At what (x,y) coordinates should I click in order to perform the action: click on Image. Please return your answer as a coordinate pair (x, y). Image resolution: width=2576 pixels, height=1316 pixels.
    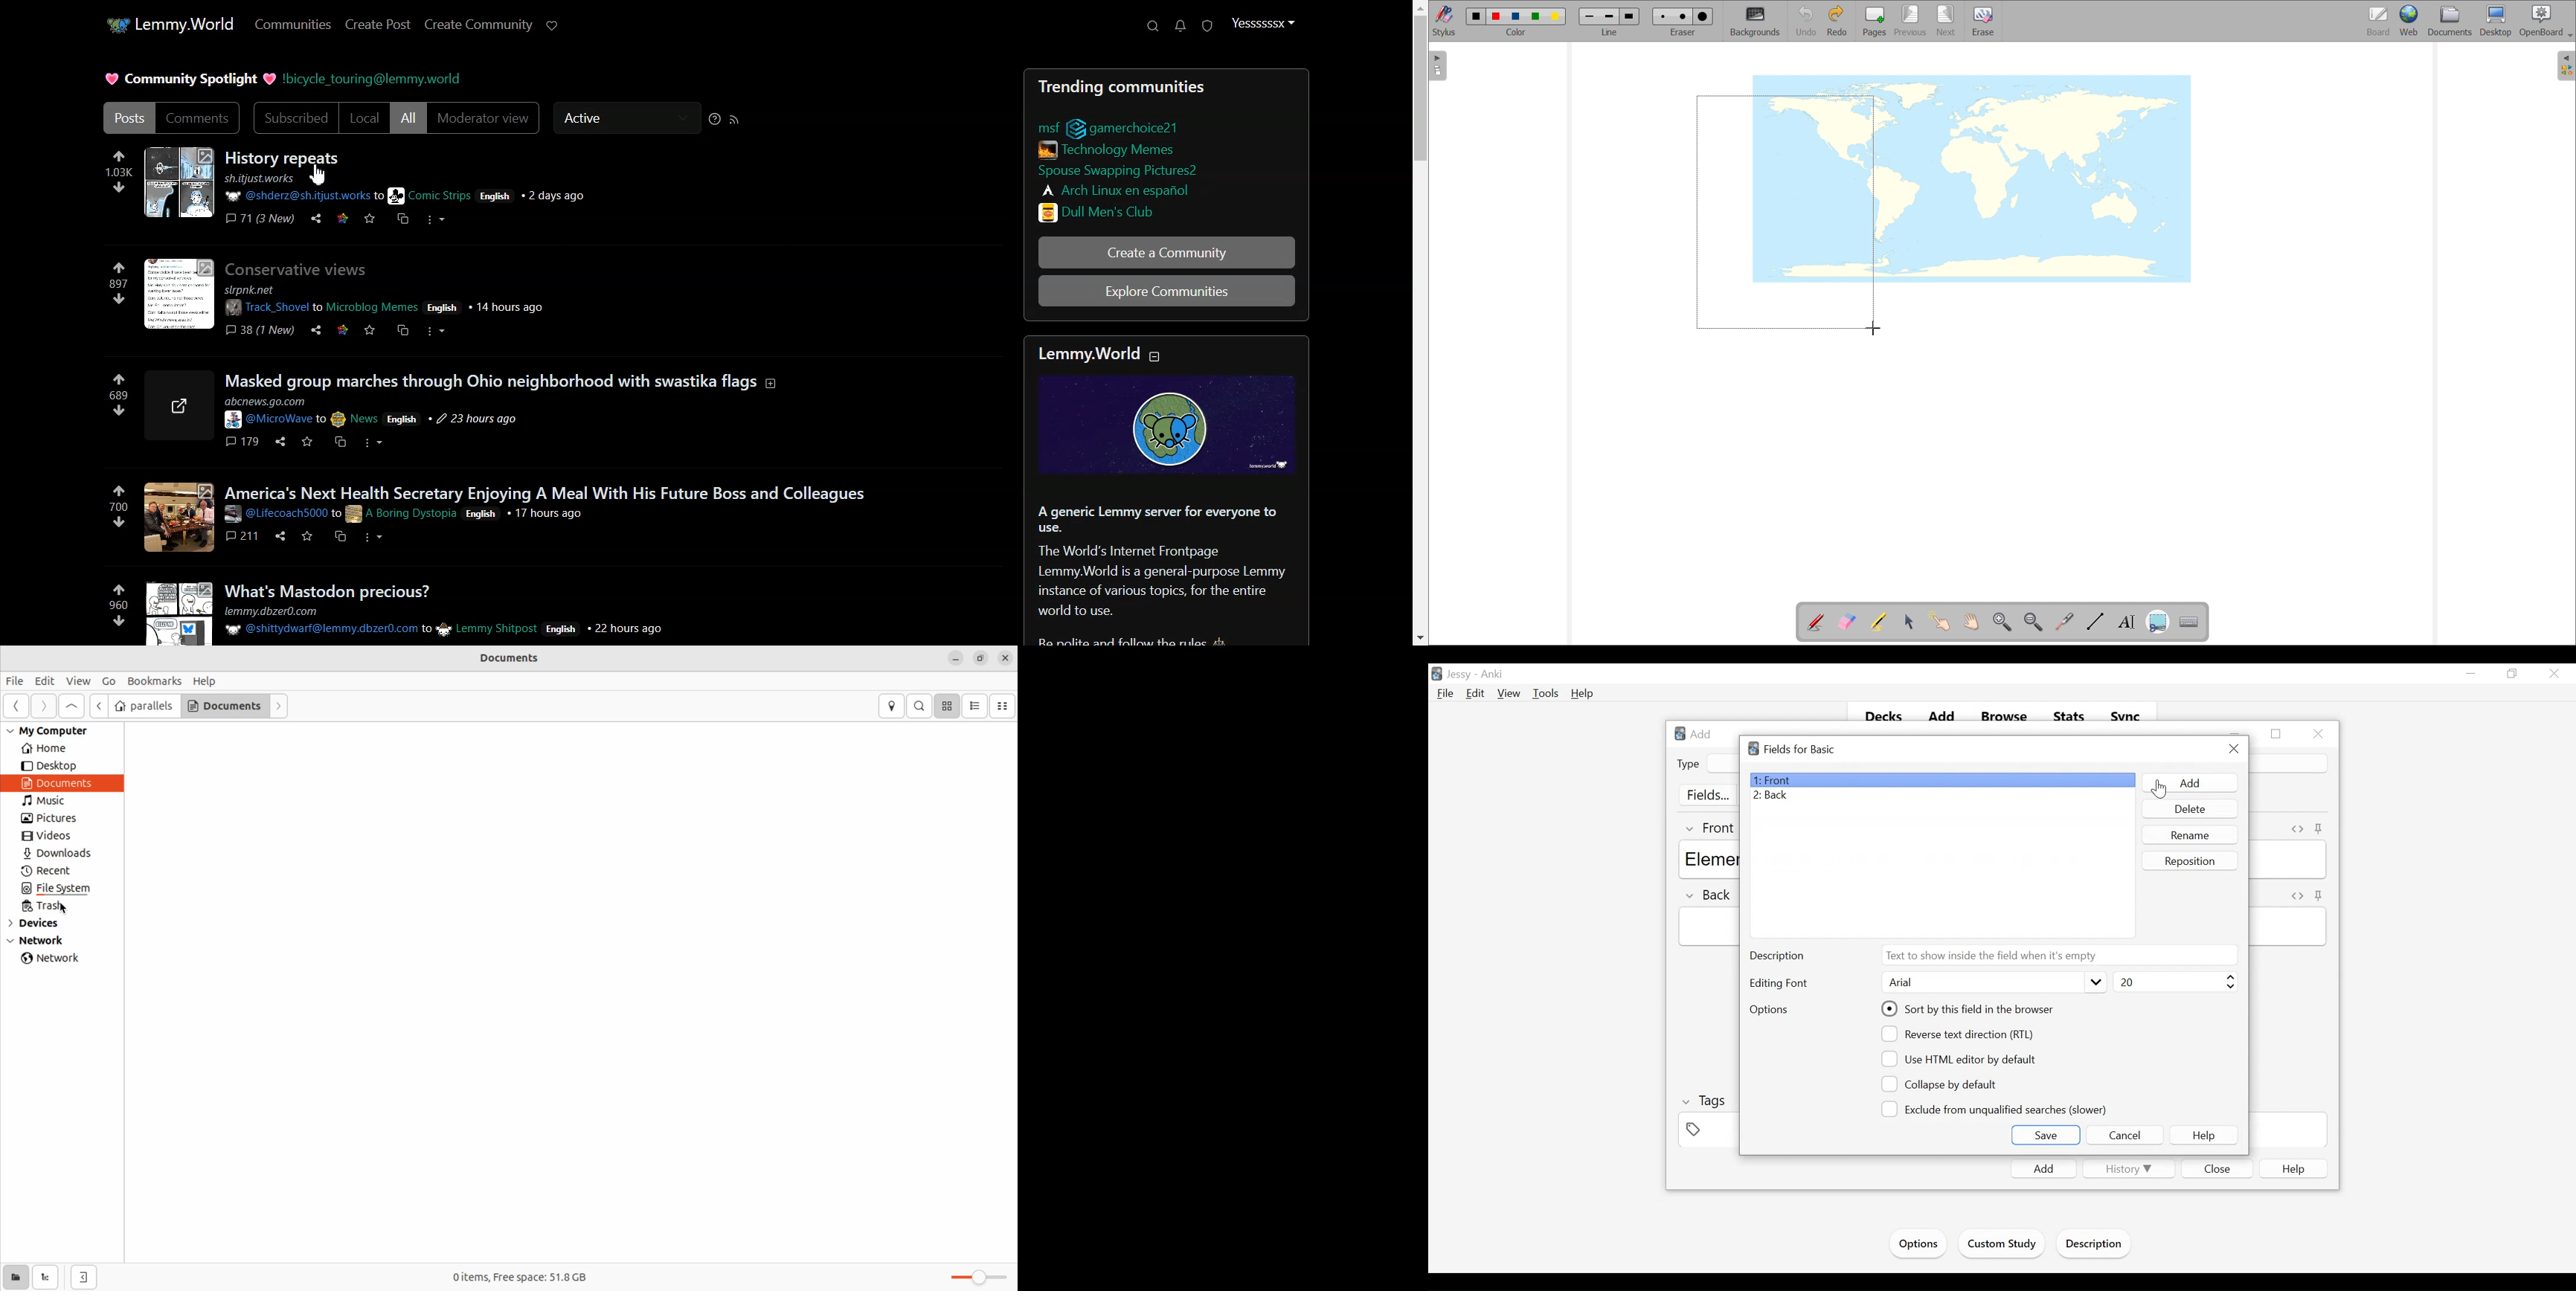
    Looking at the image, I should click on (179, 295).